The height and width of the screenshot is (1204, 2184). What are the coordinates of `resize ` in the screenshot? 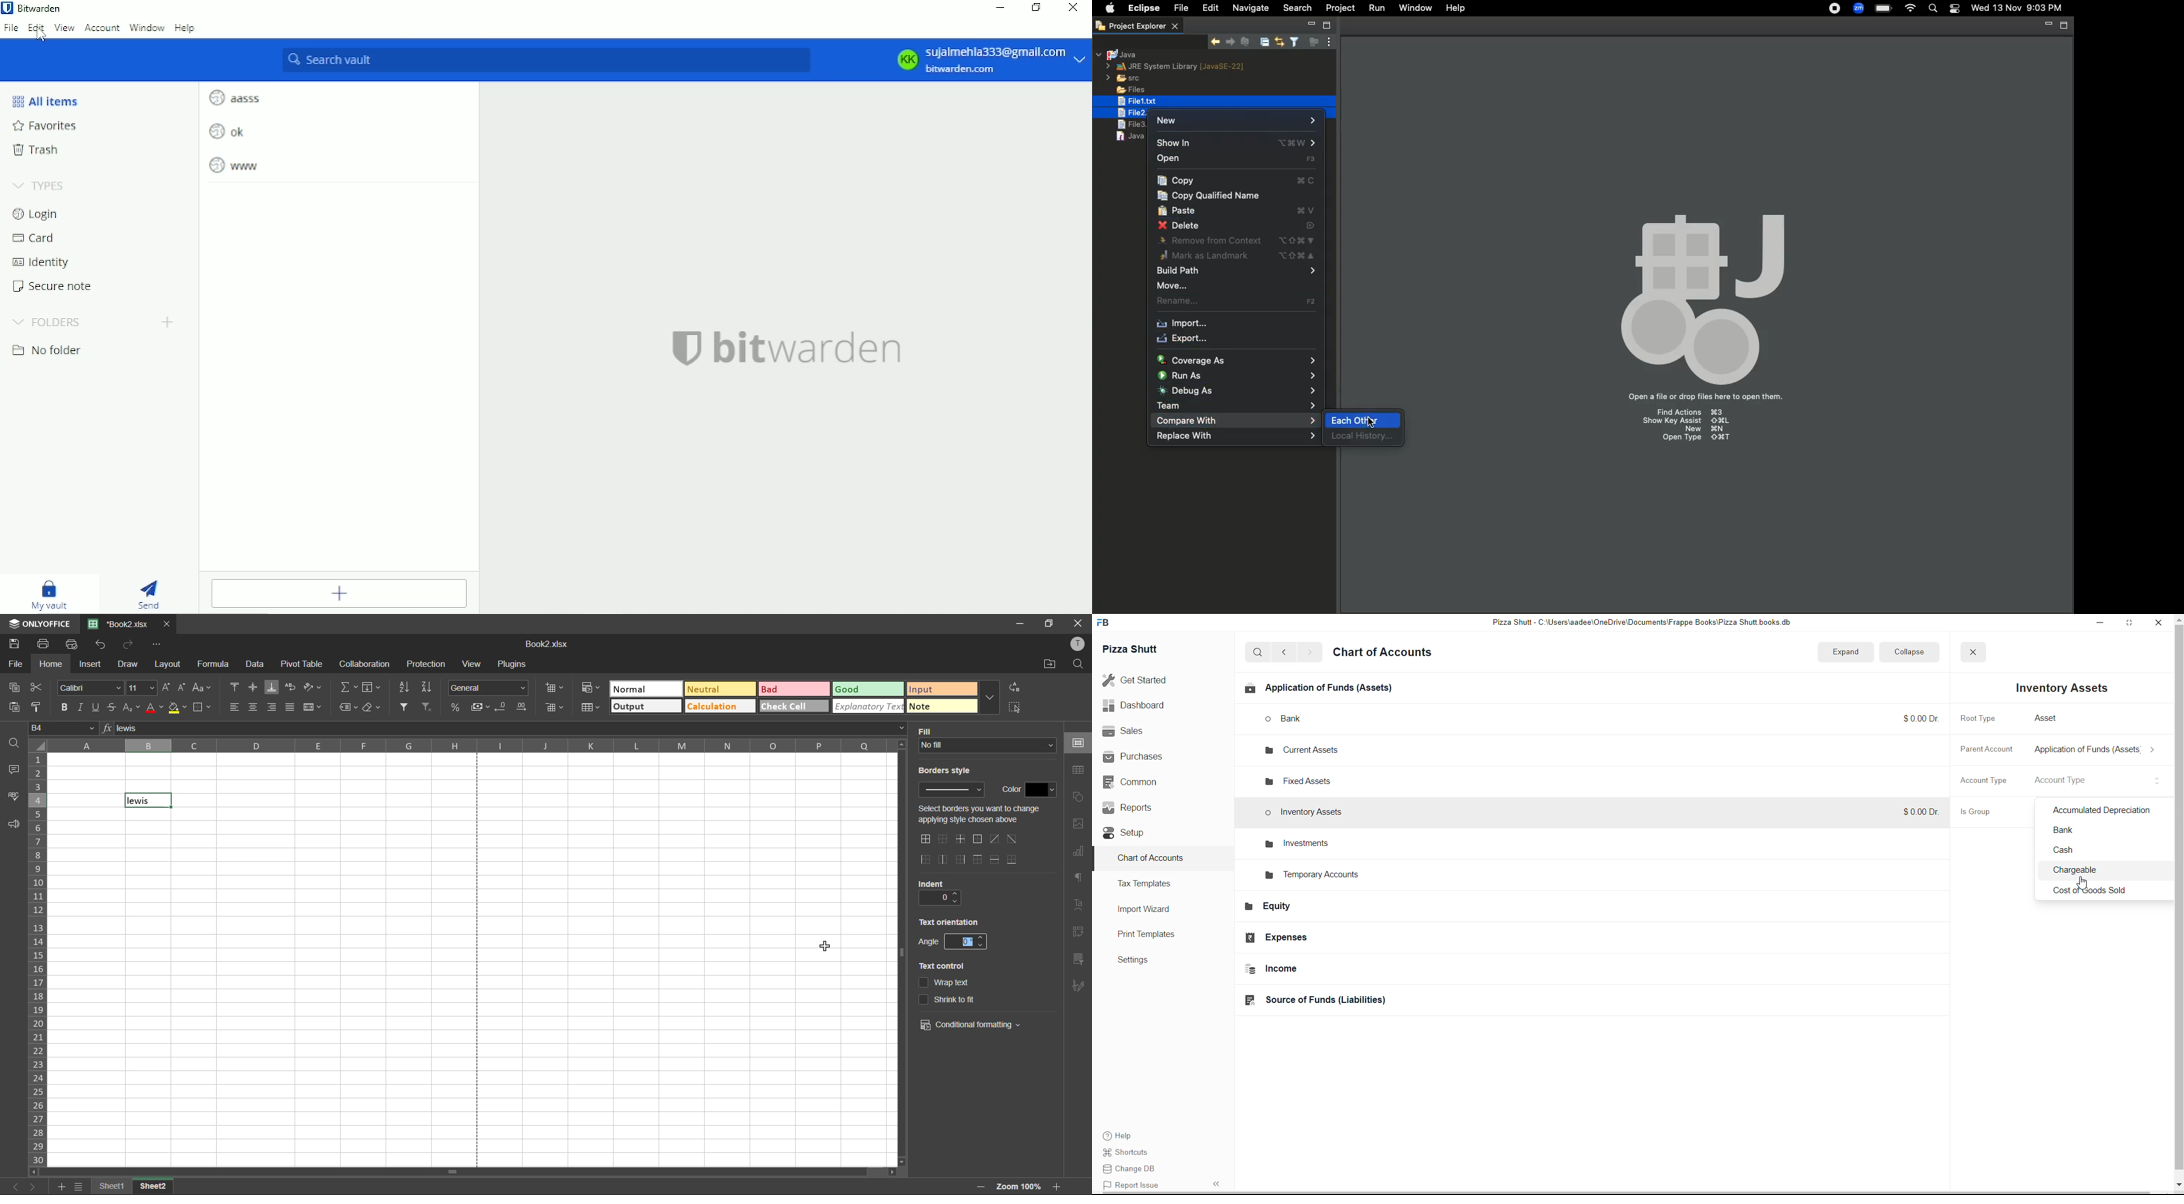 It's located at (2128, 624).